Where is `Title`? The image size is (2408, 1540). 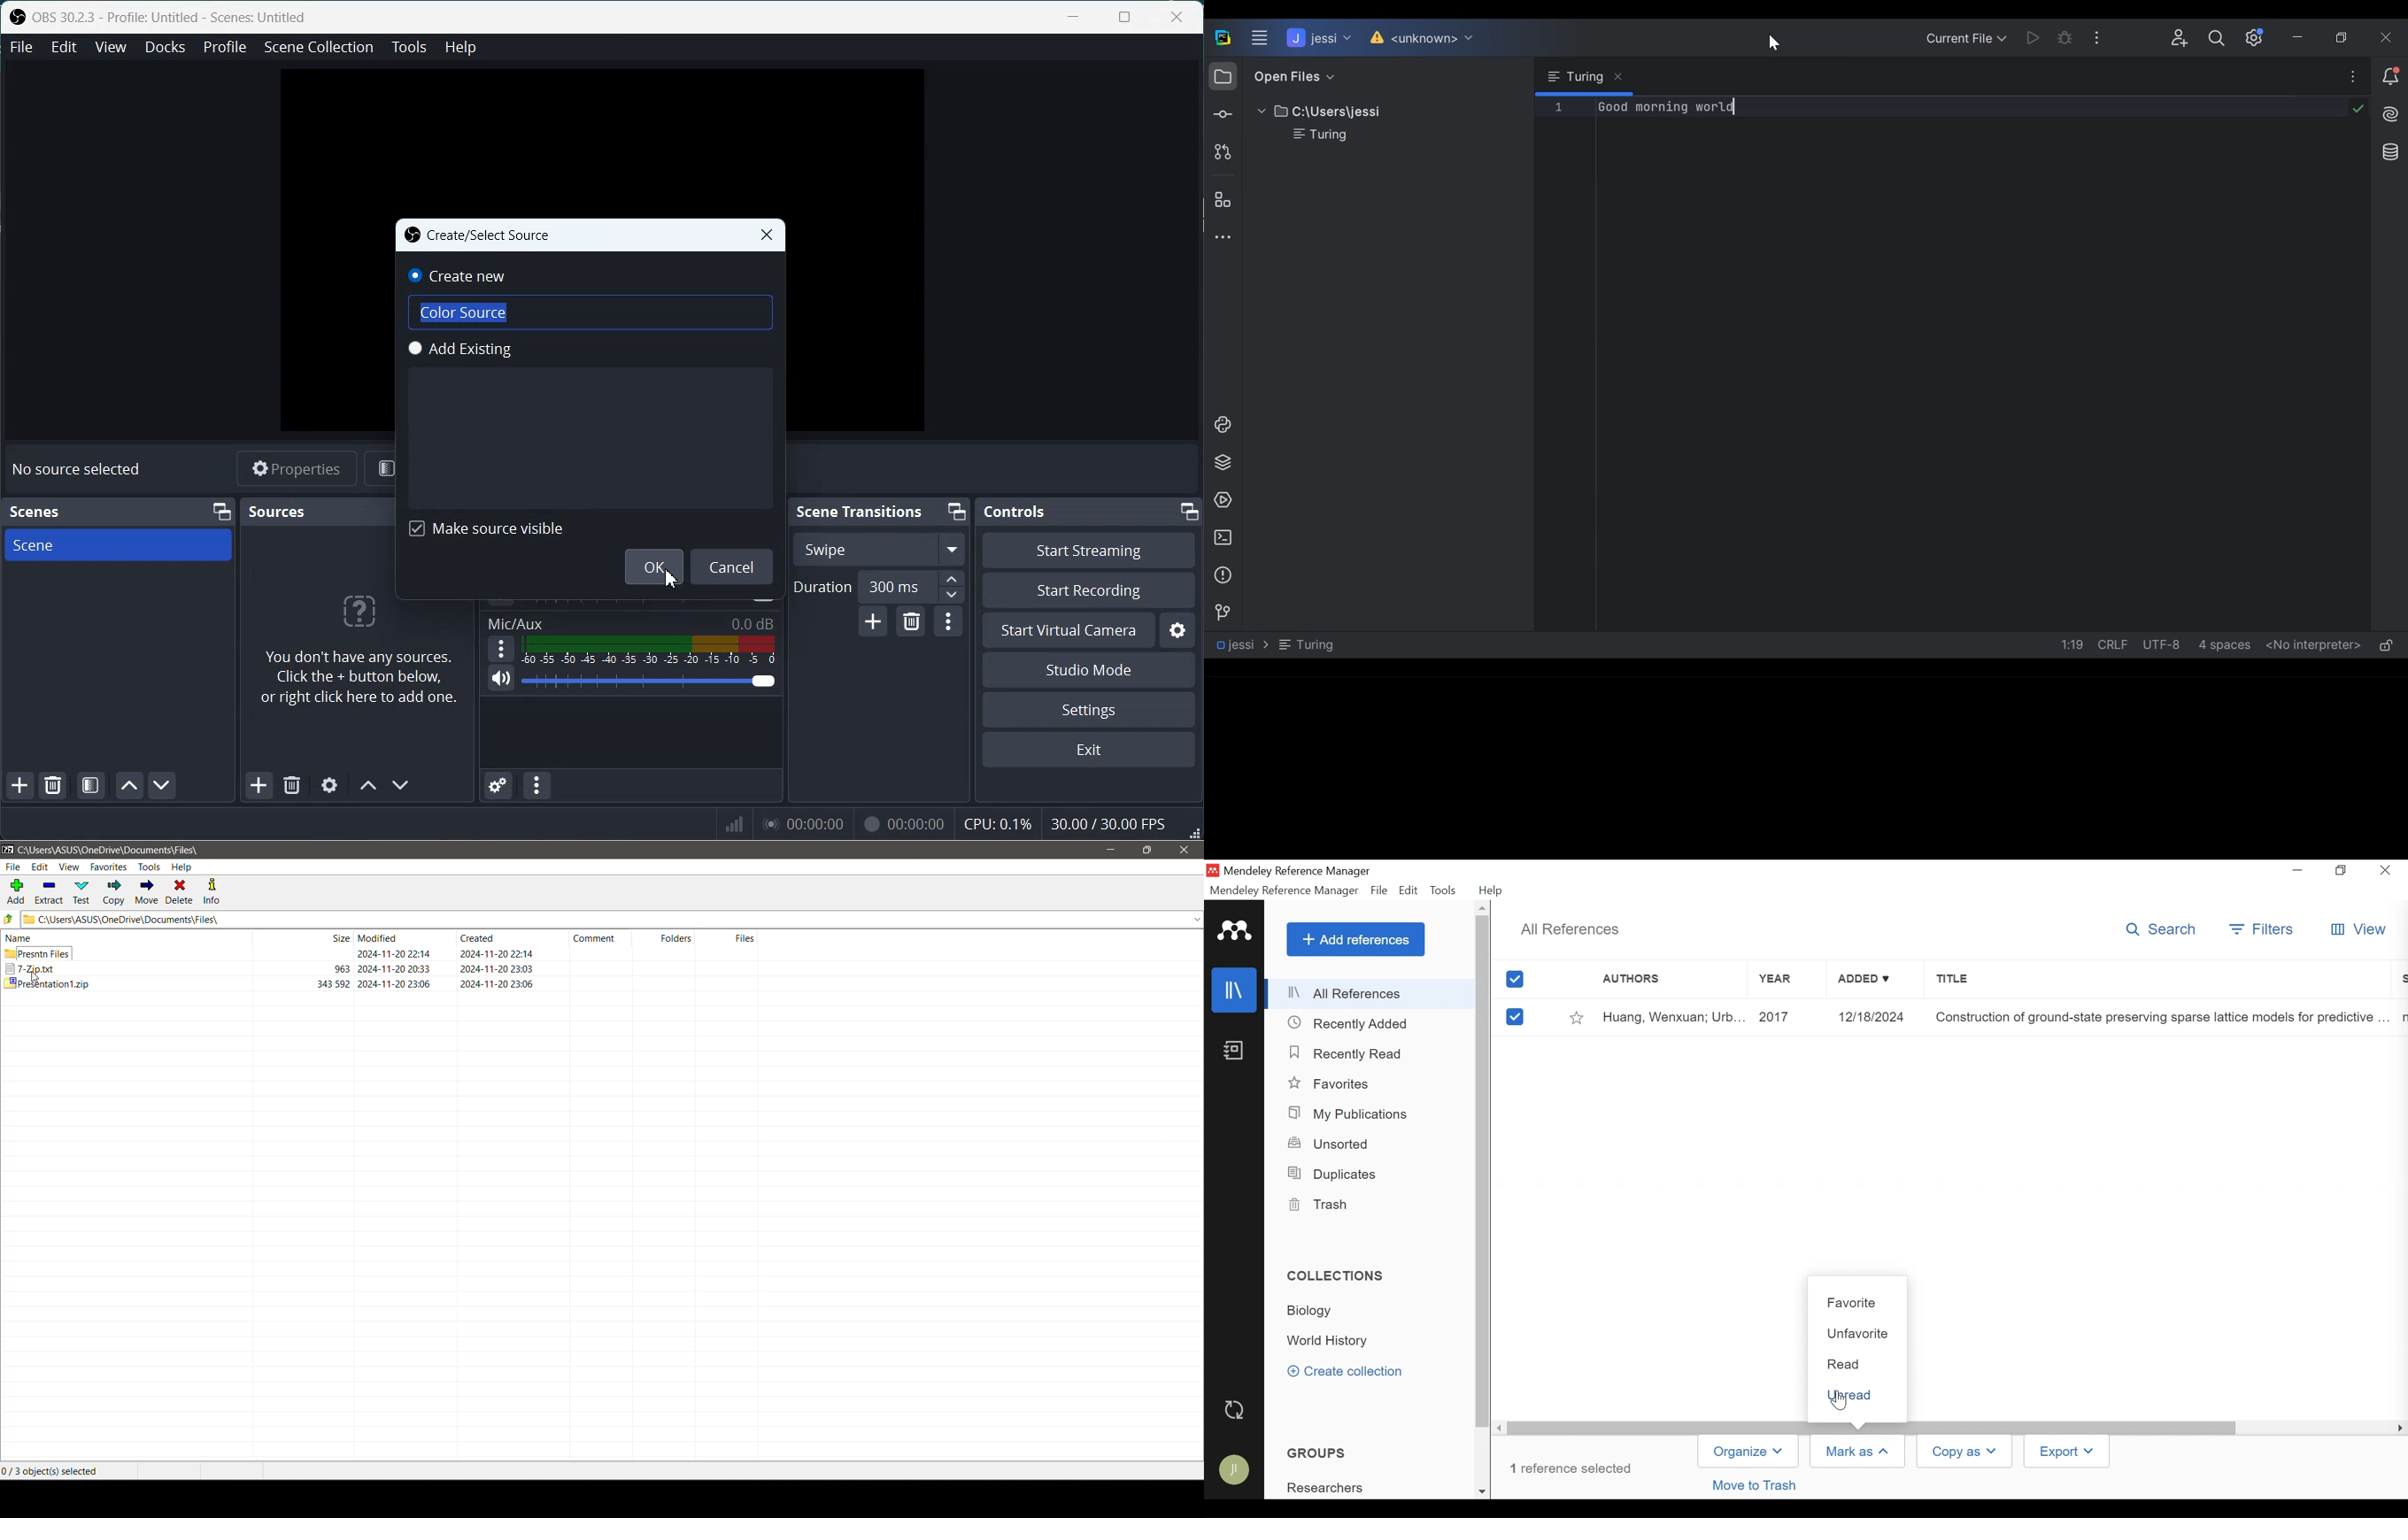
Title is located at coordinates (2162, 1018).